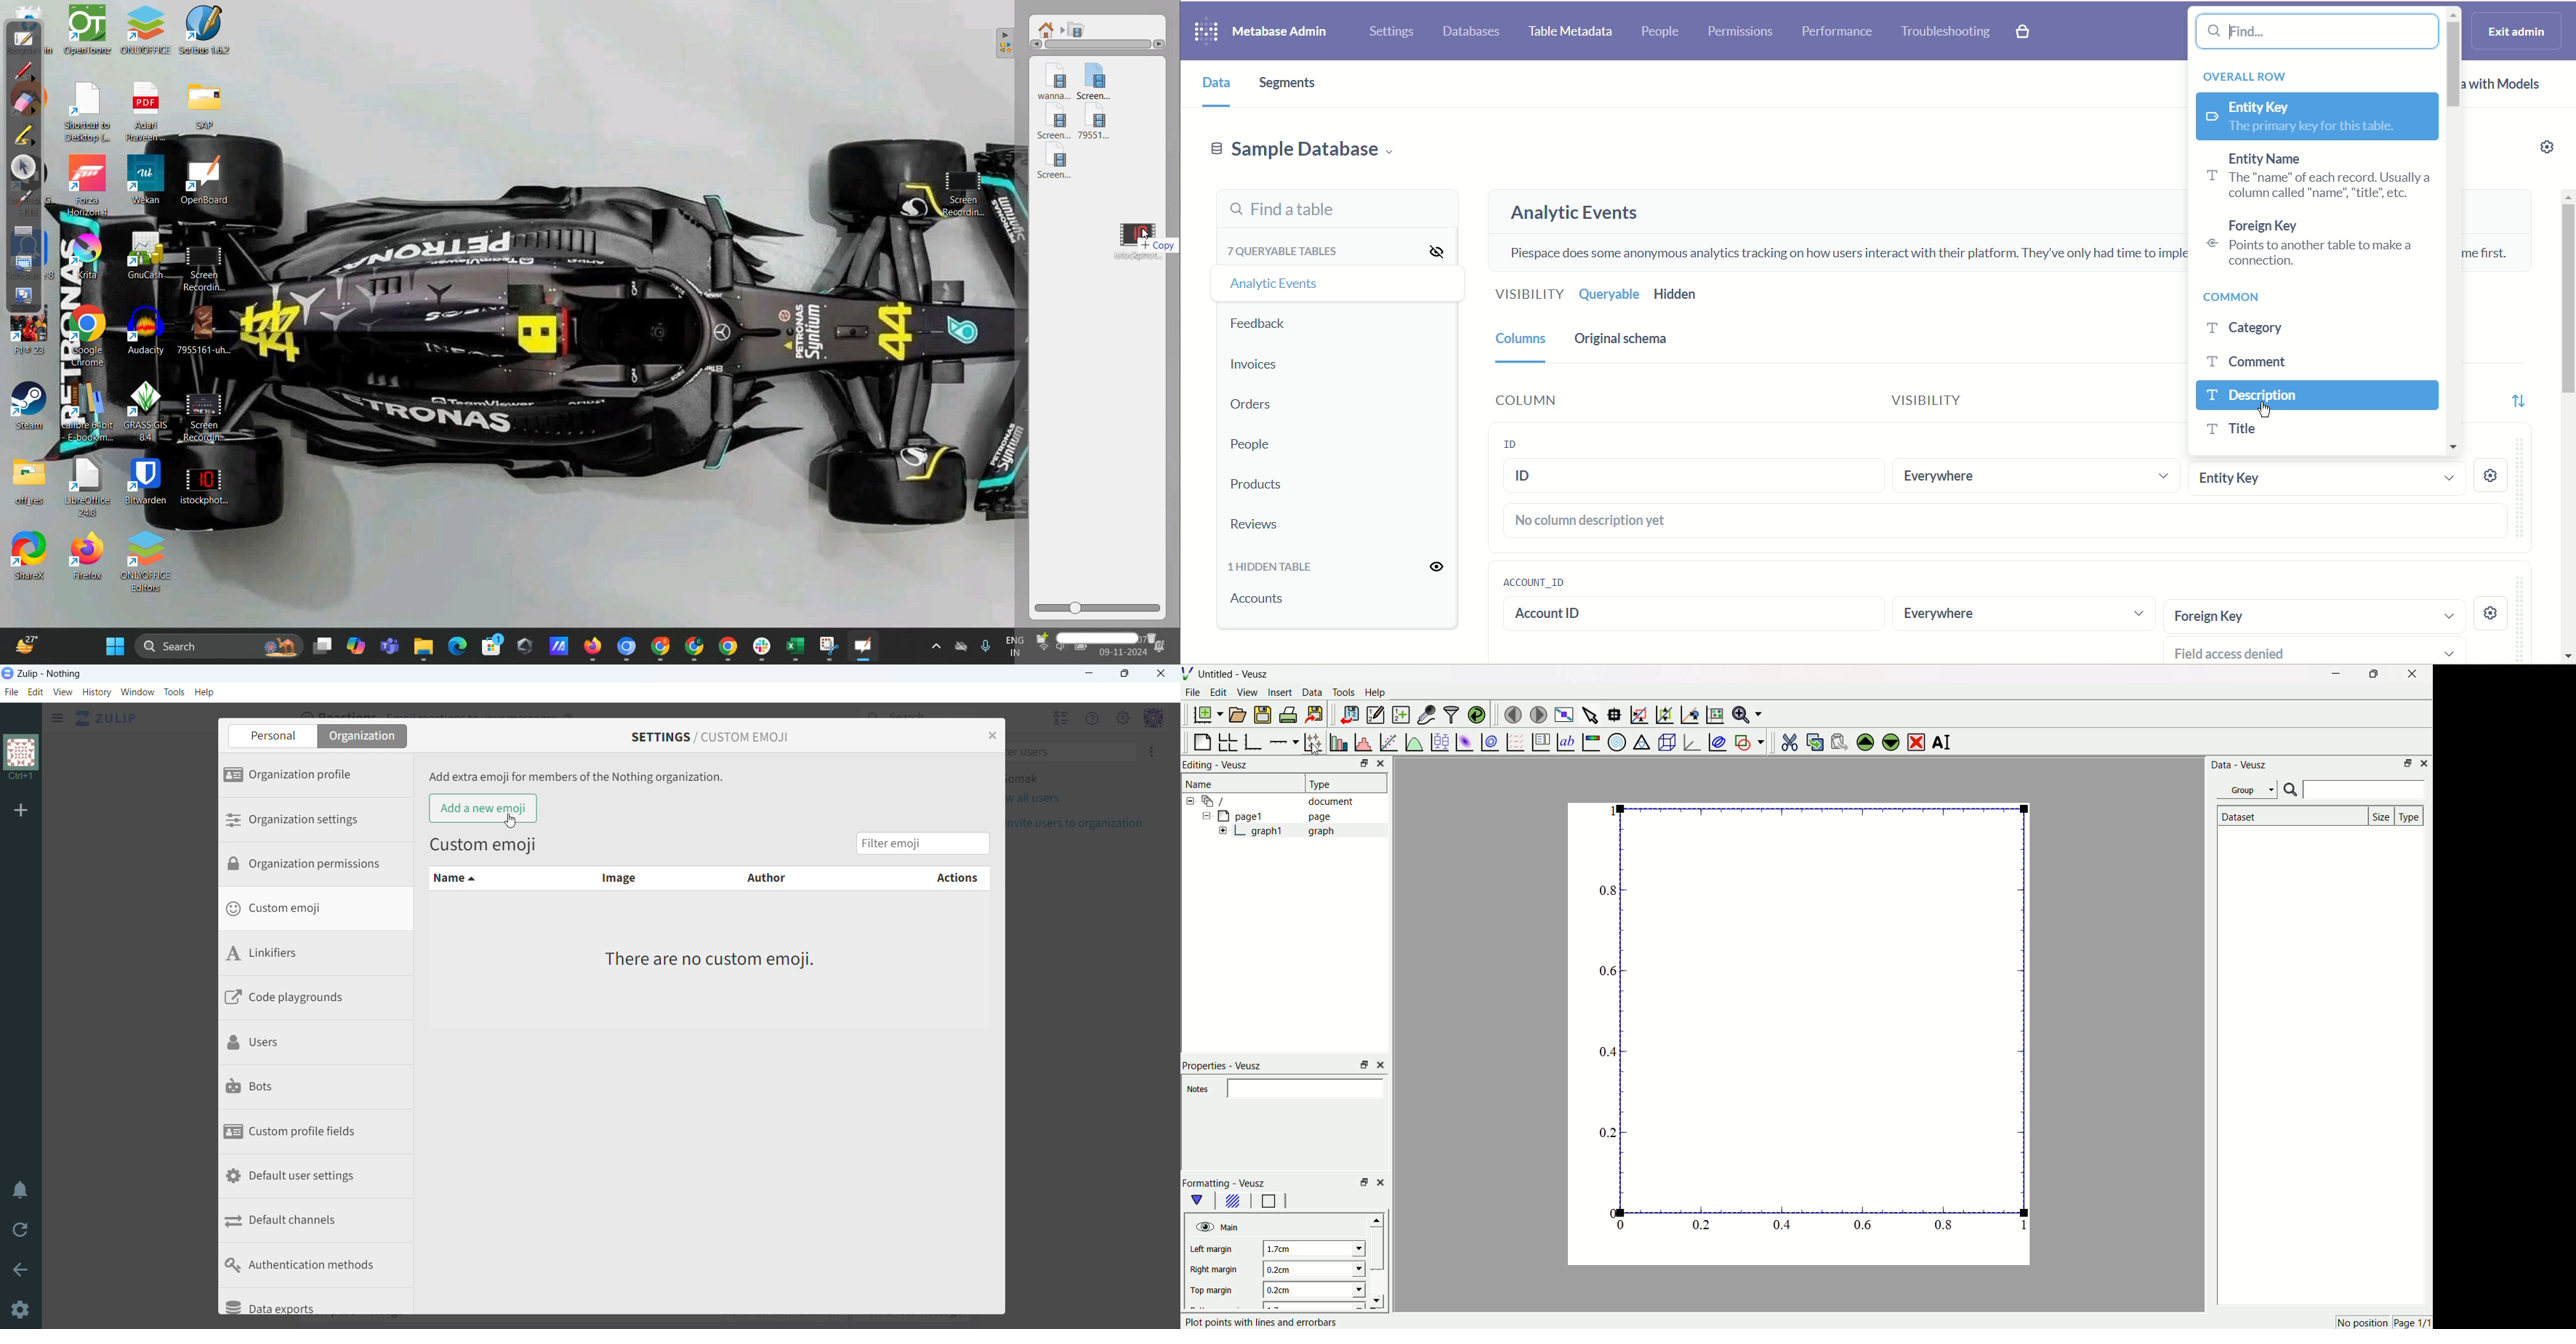 The width and height of the screenshot is (2576, 1344). What do you see at coordinates (1091, 673) in the screenshot?
I see `minimize` at bounding box center [1091, 673].